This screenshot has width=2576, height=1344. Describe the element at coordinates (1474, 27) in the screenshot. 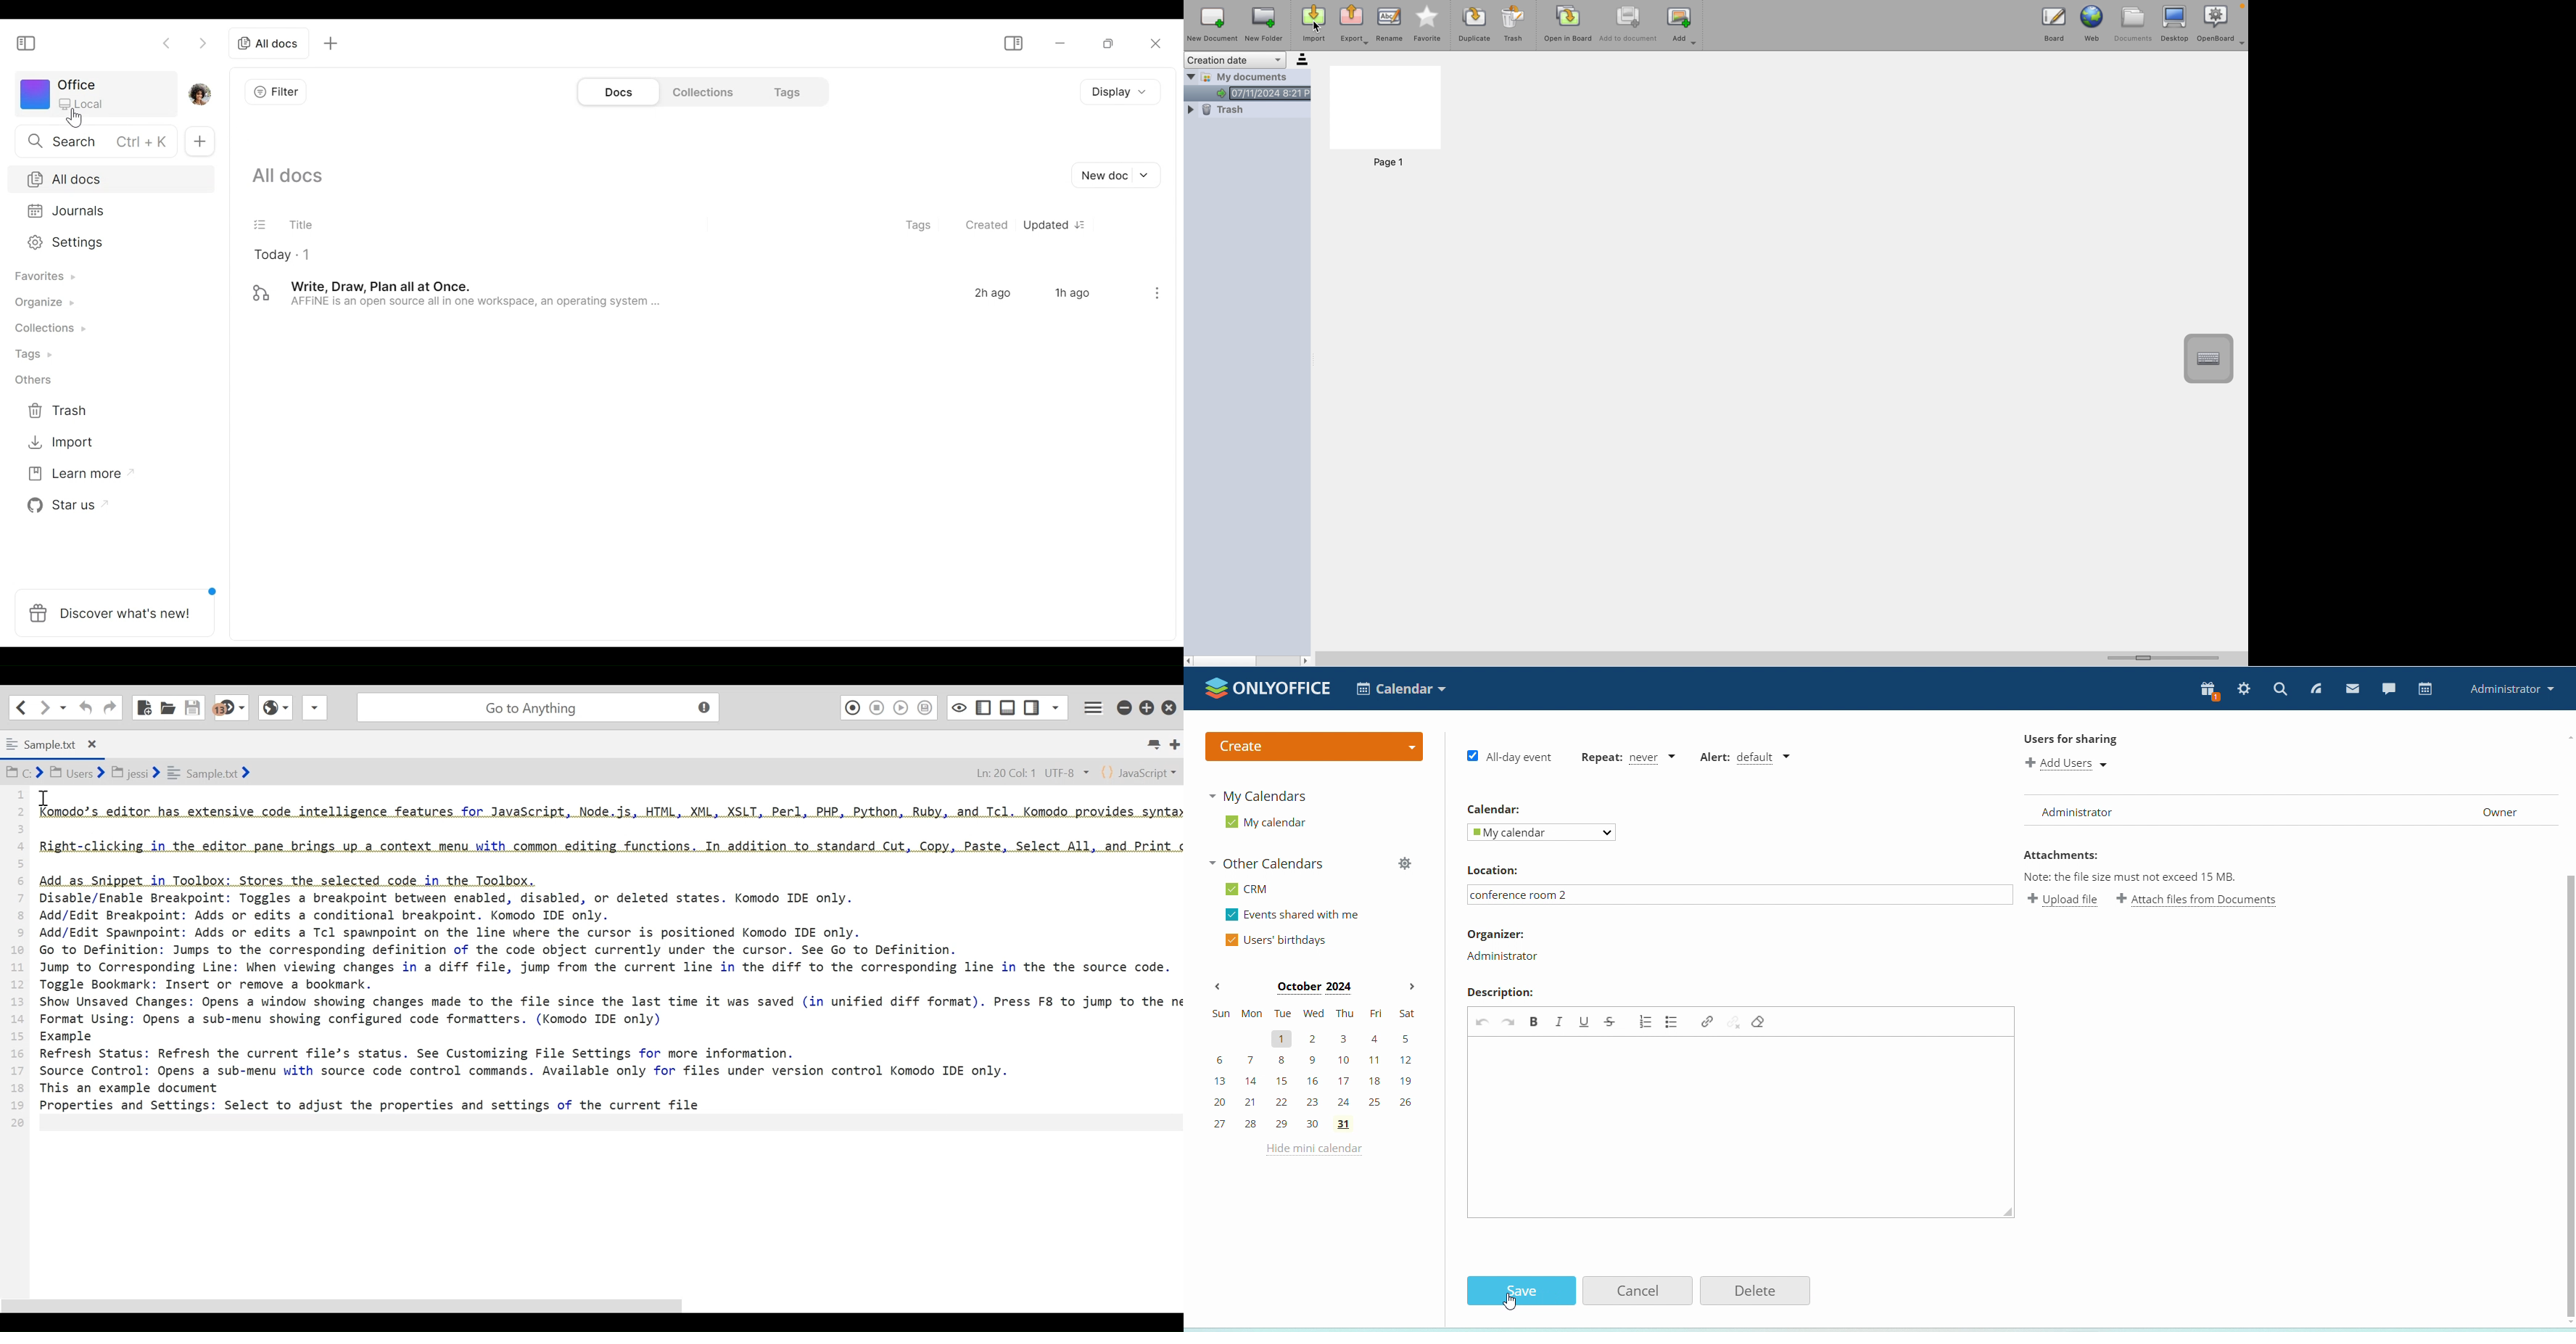

I see `duplicat` at that location.